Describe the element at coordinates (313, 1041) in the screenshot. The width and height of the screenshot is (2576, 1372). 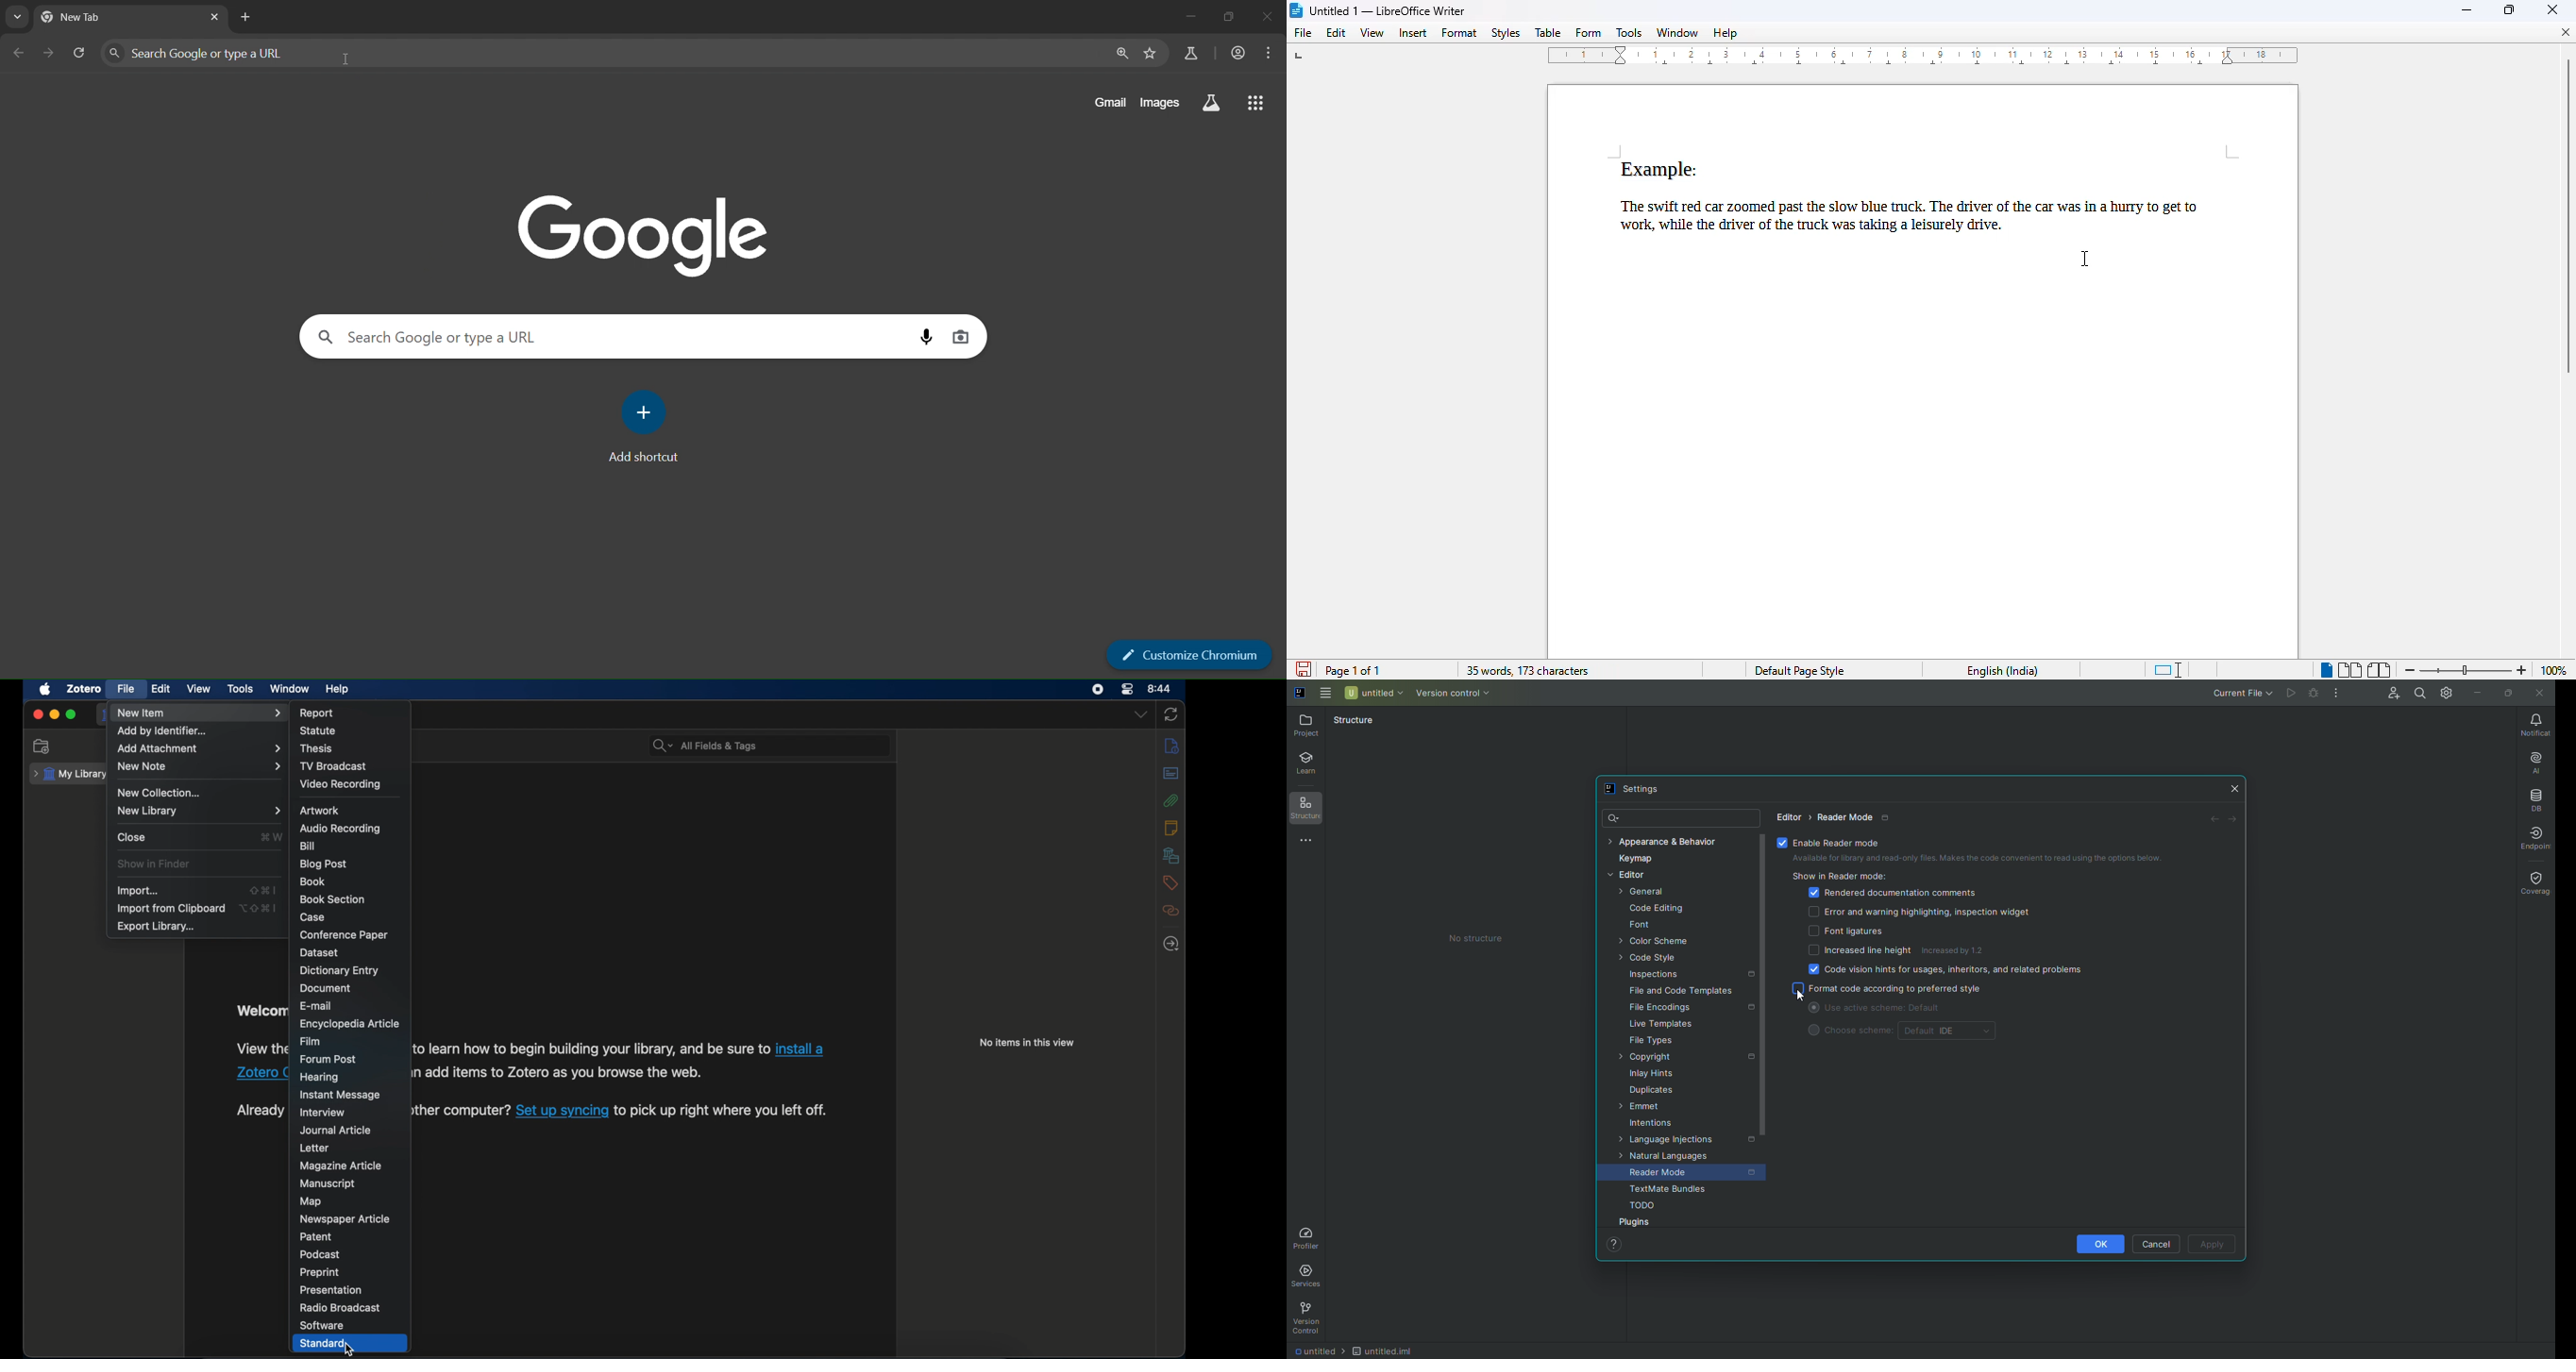
I see `film` at that location.